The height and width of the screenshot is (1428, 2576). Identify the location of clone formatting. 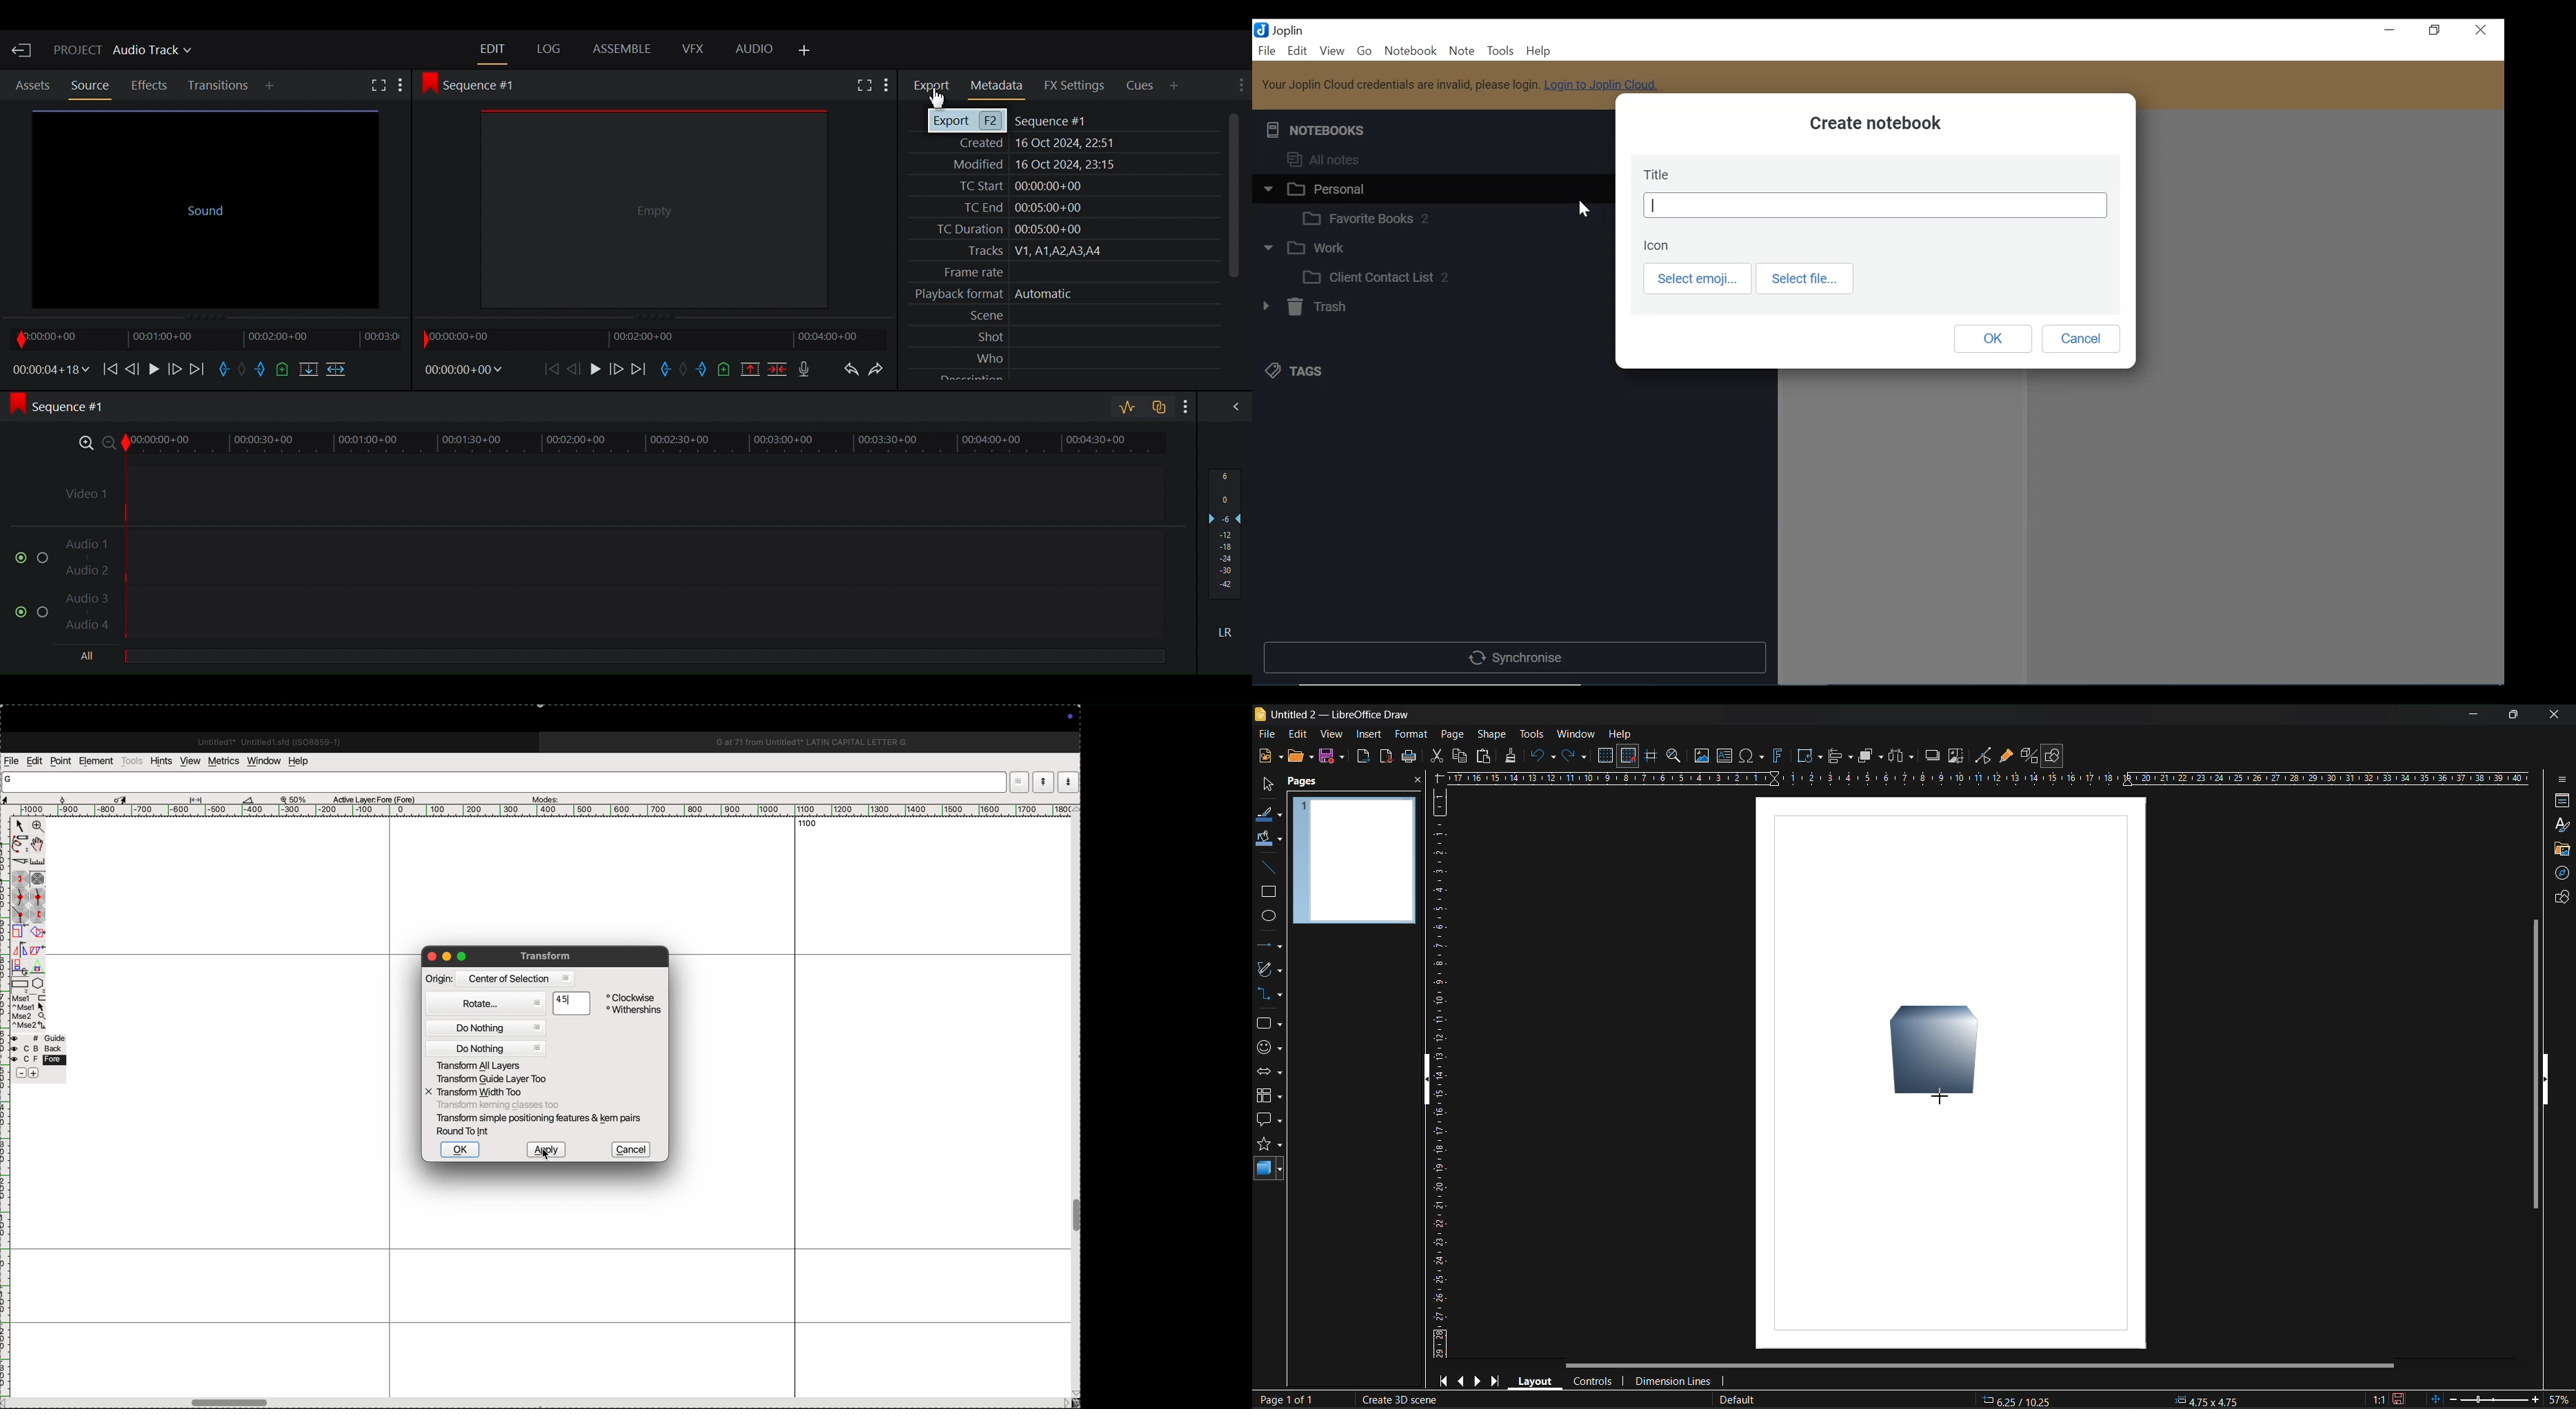
(1511, 756).